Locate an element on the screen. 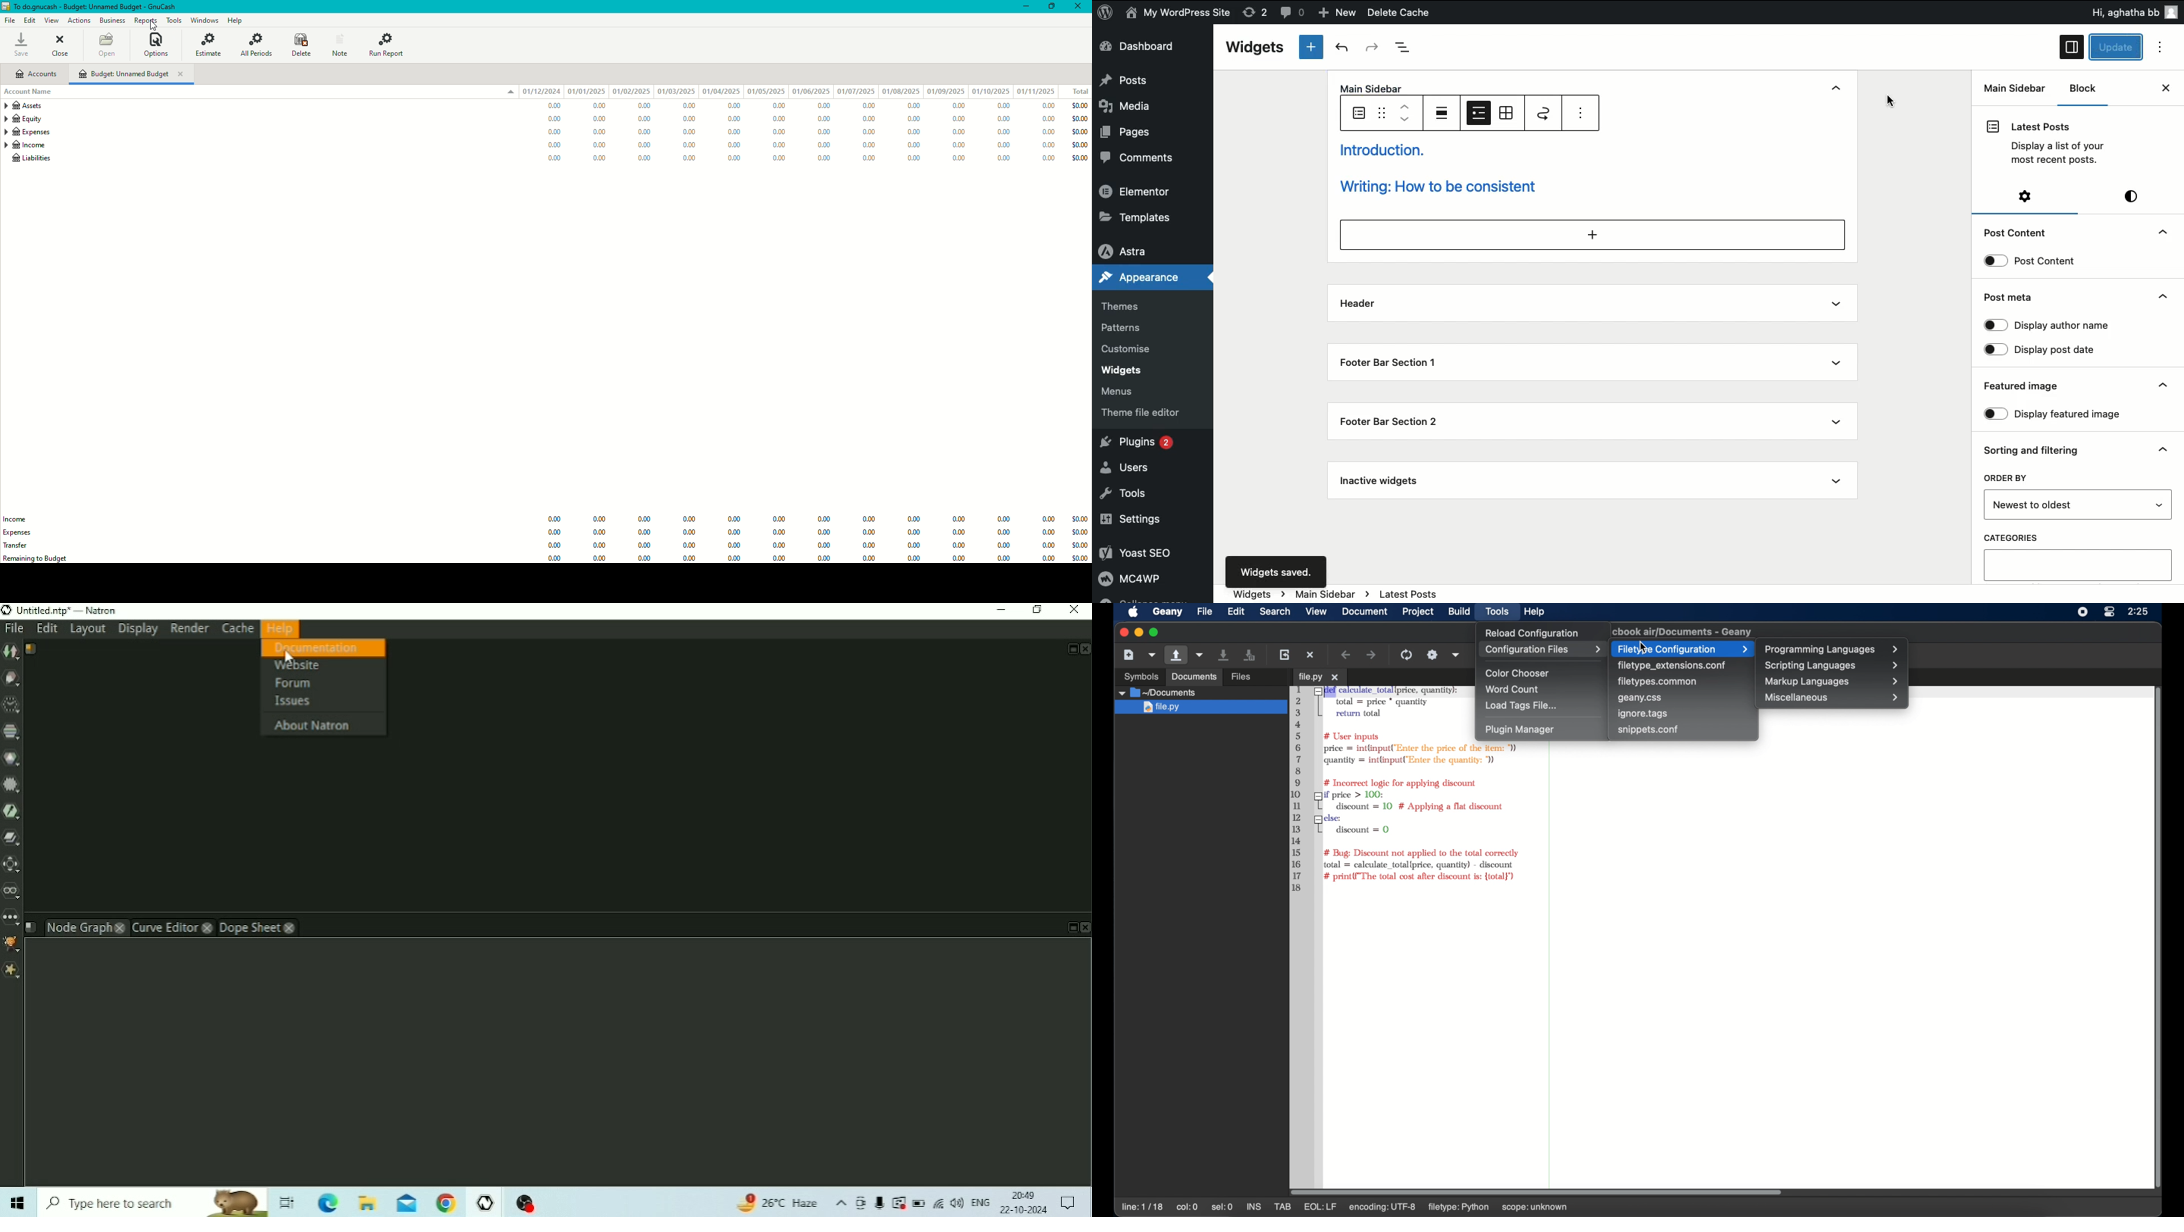 The image size is (2184, 1232). Align is located at coordinates (1443, 108).